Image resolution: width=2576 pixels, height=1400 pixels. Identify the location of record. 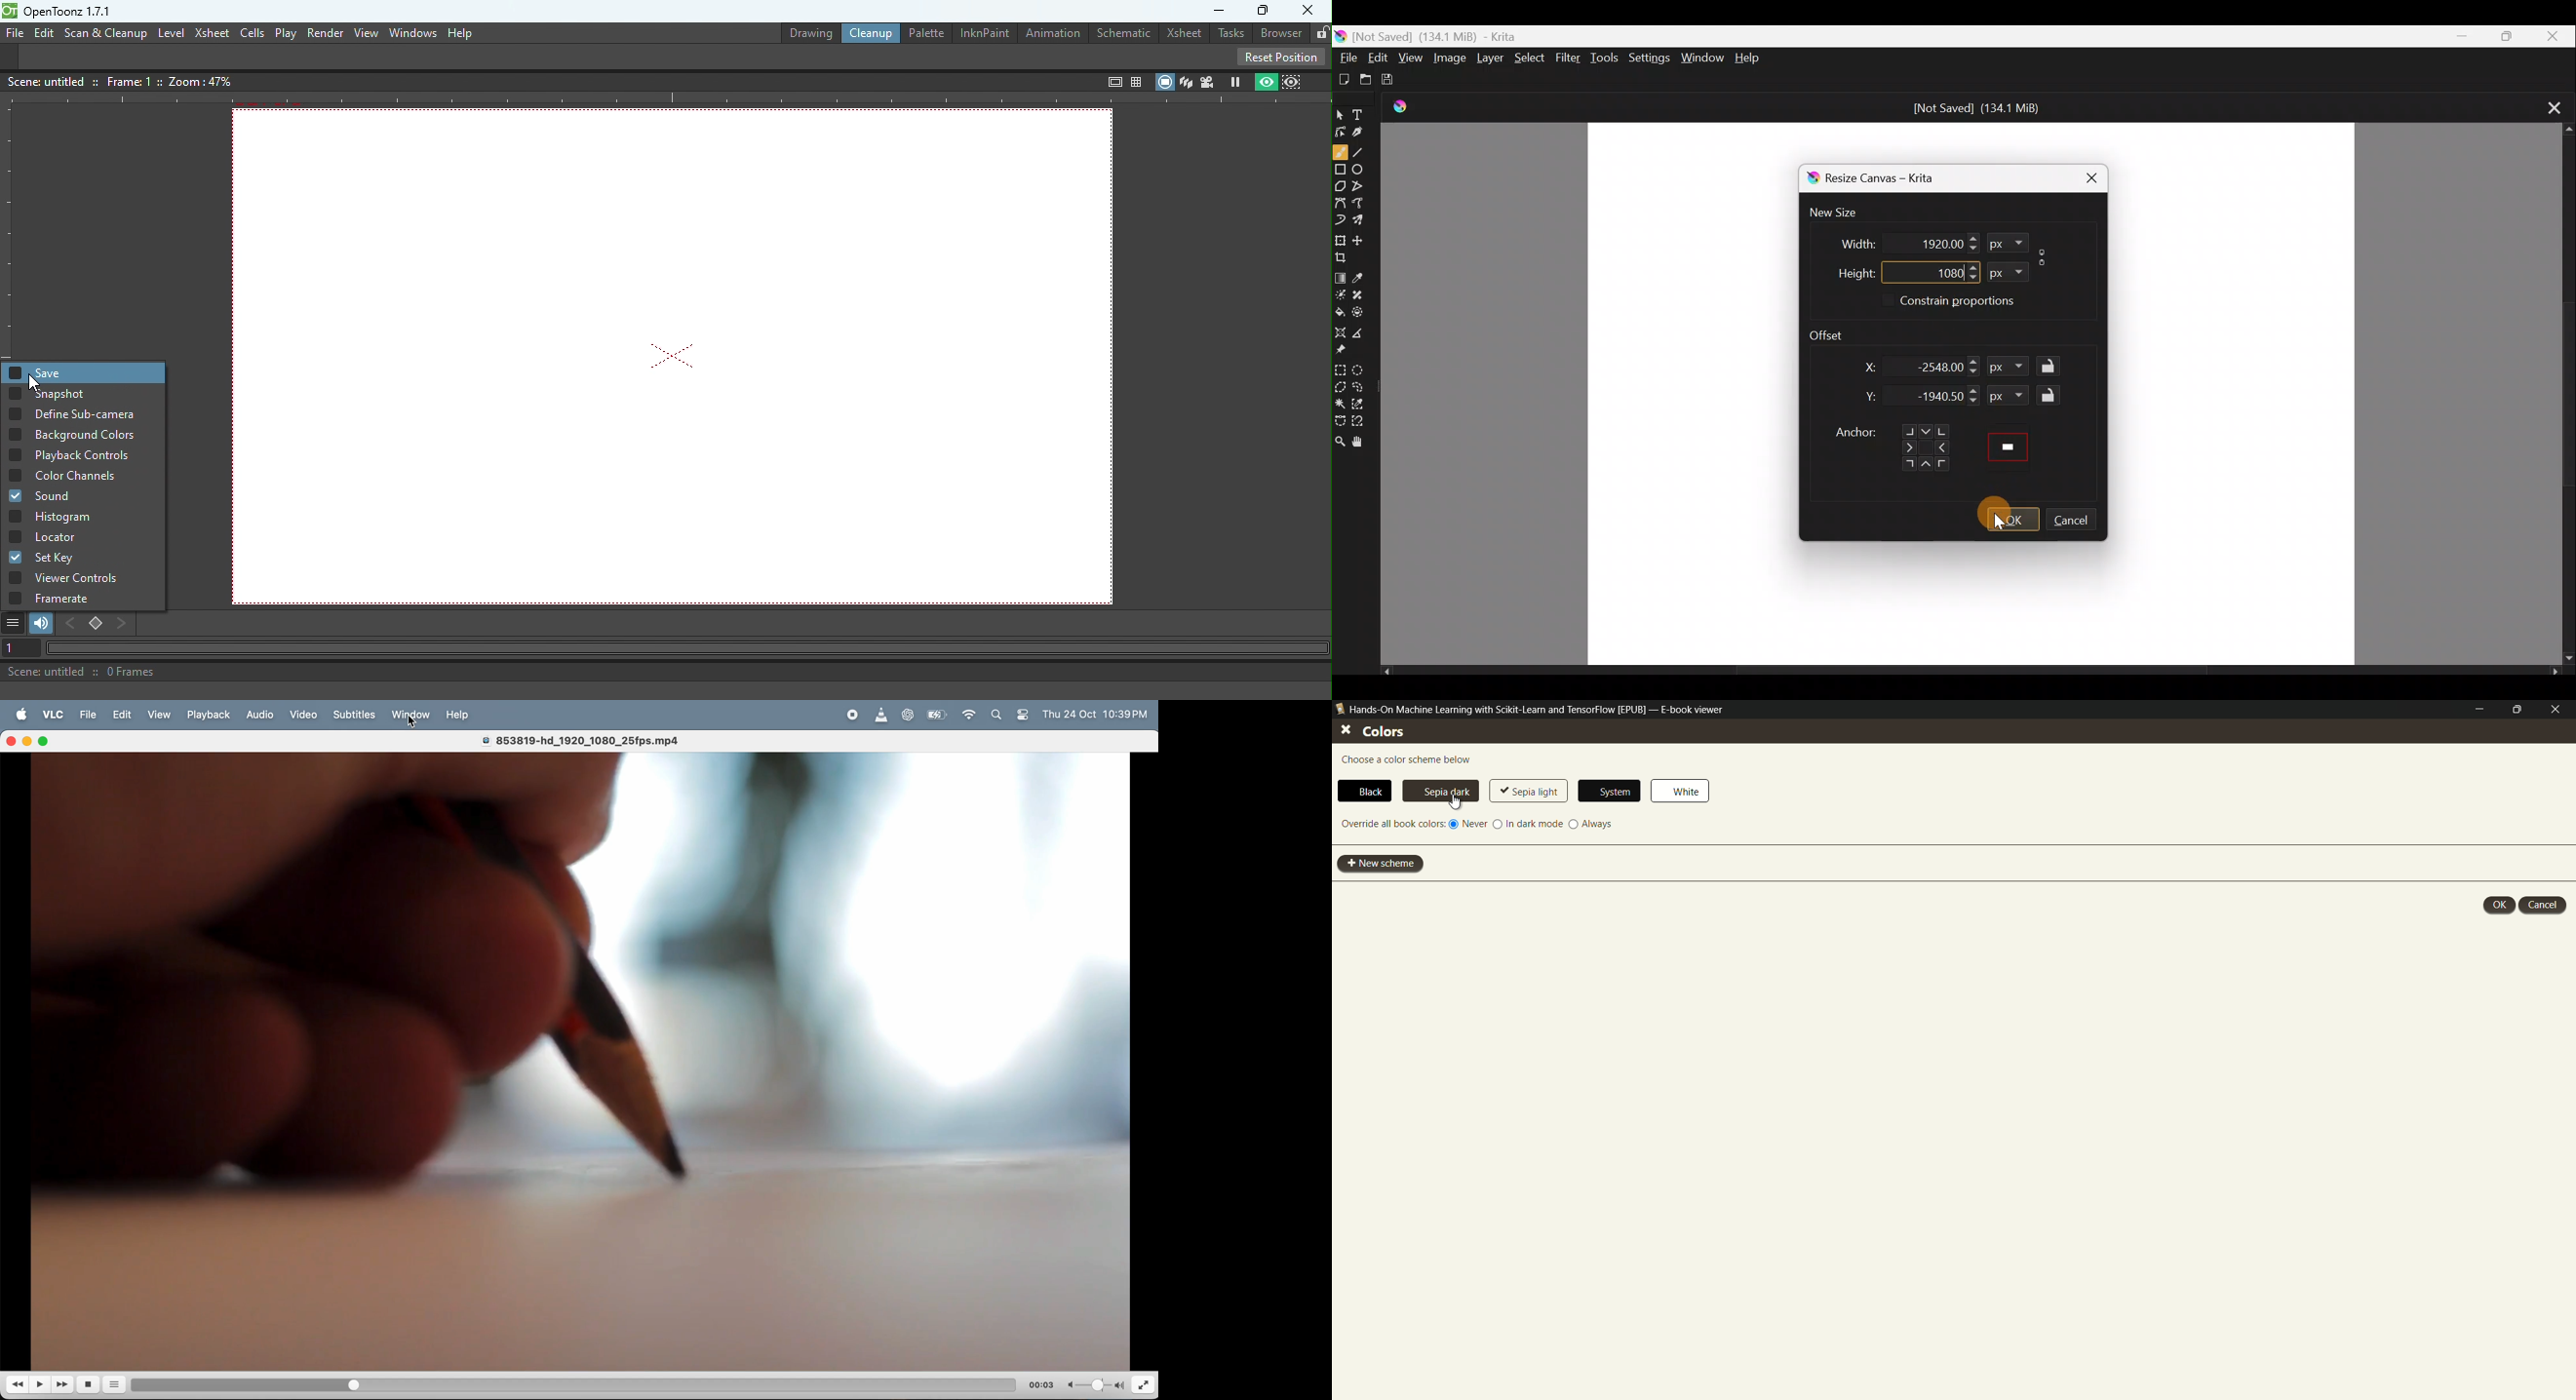
(853, 715).